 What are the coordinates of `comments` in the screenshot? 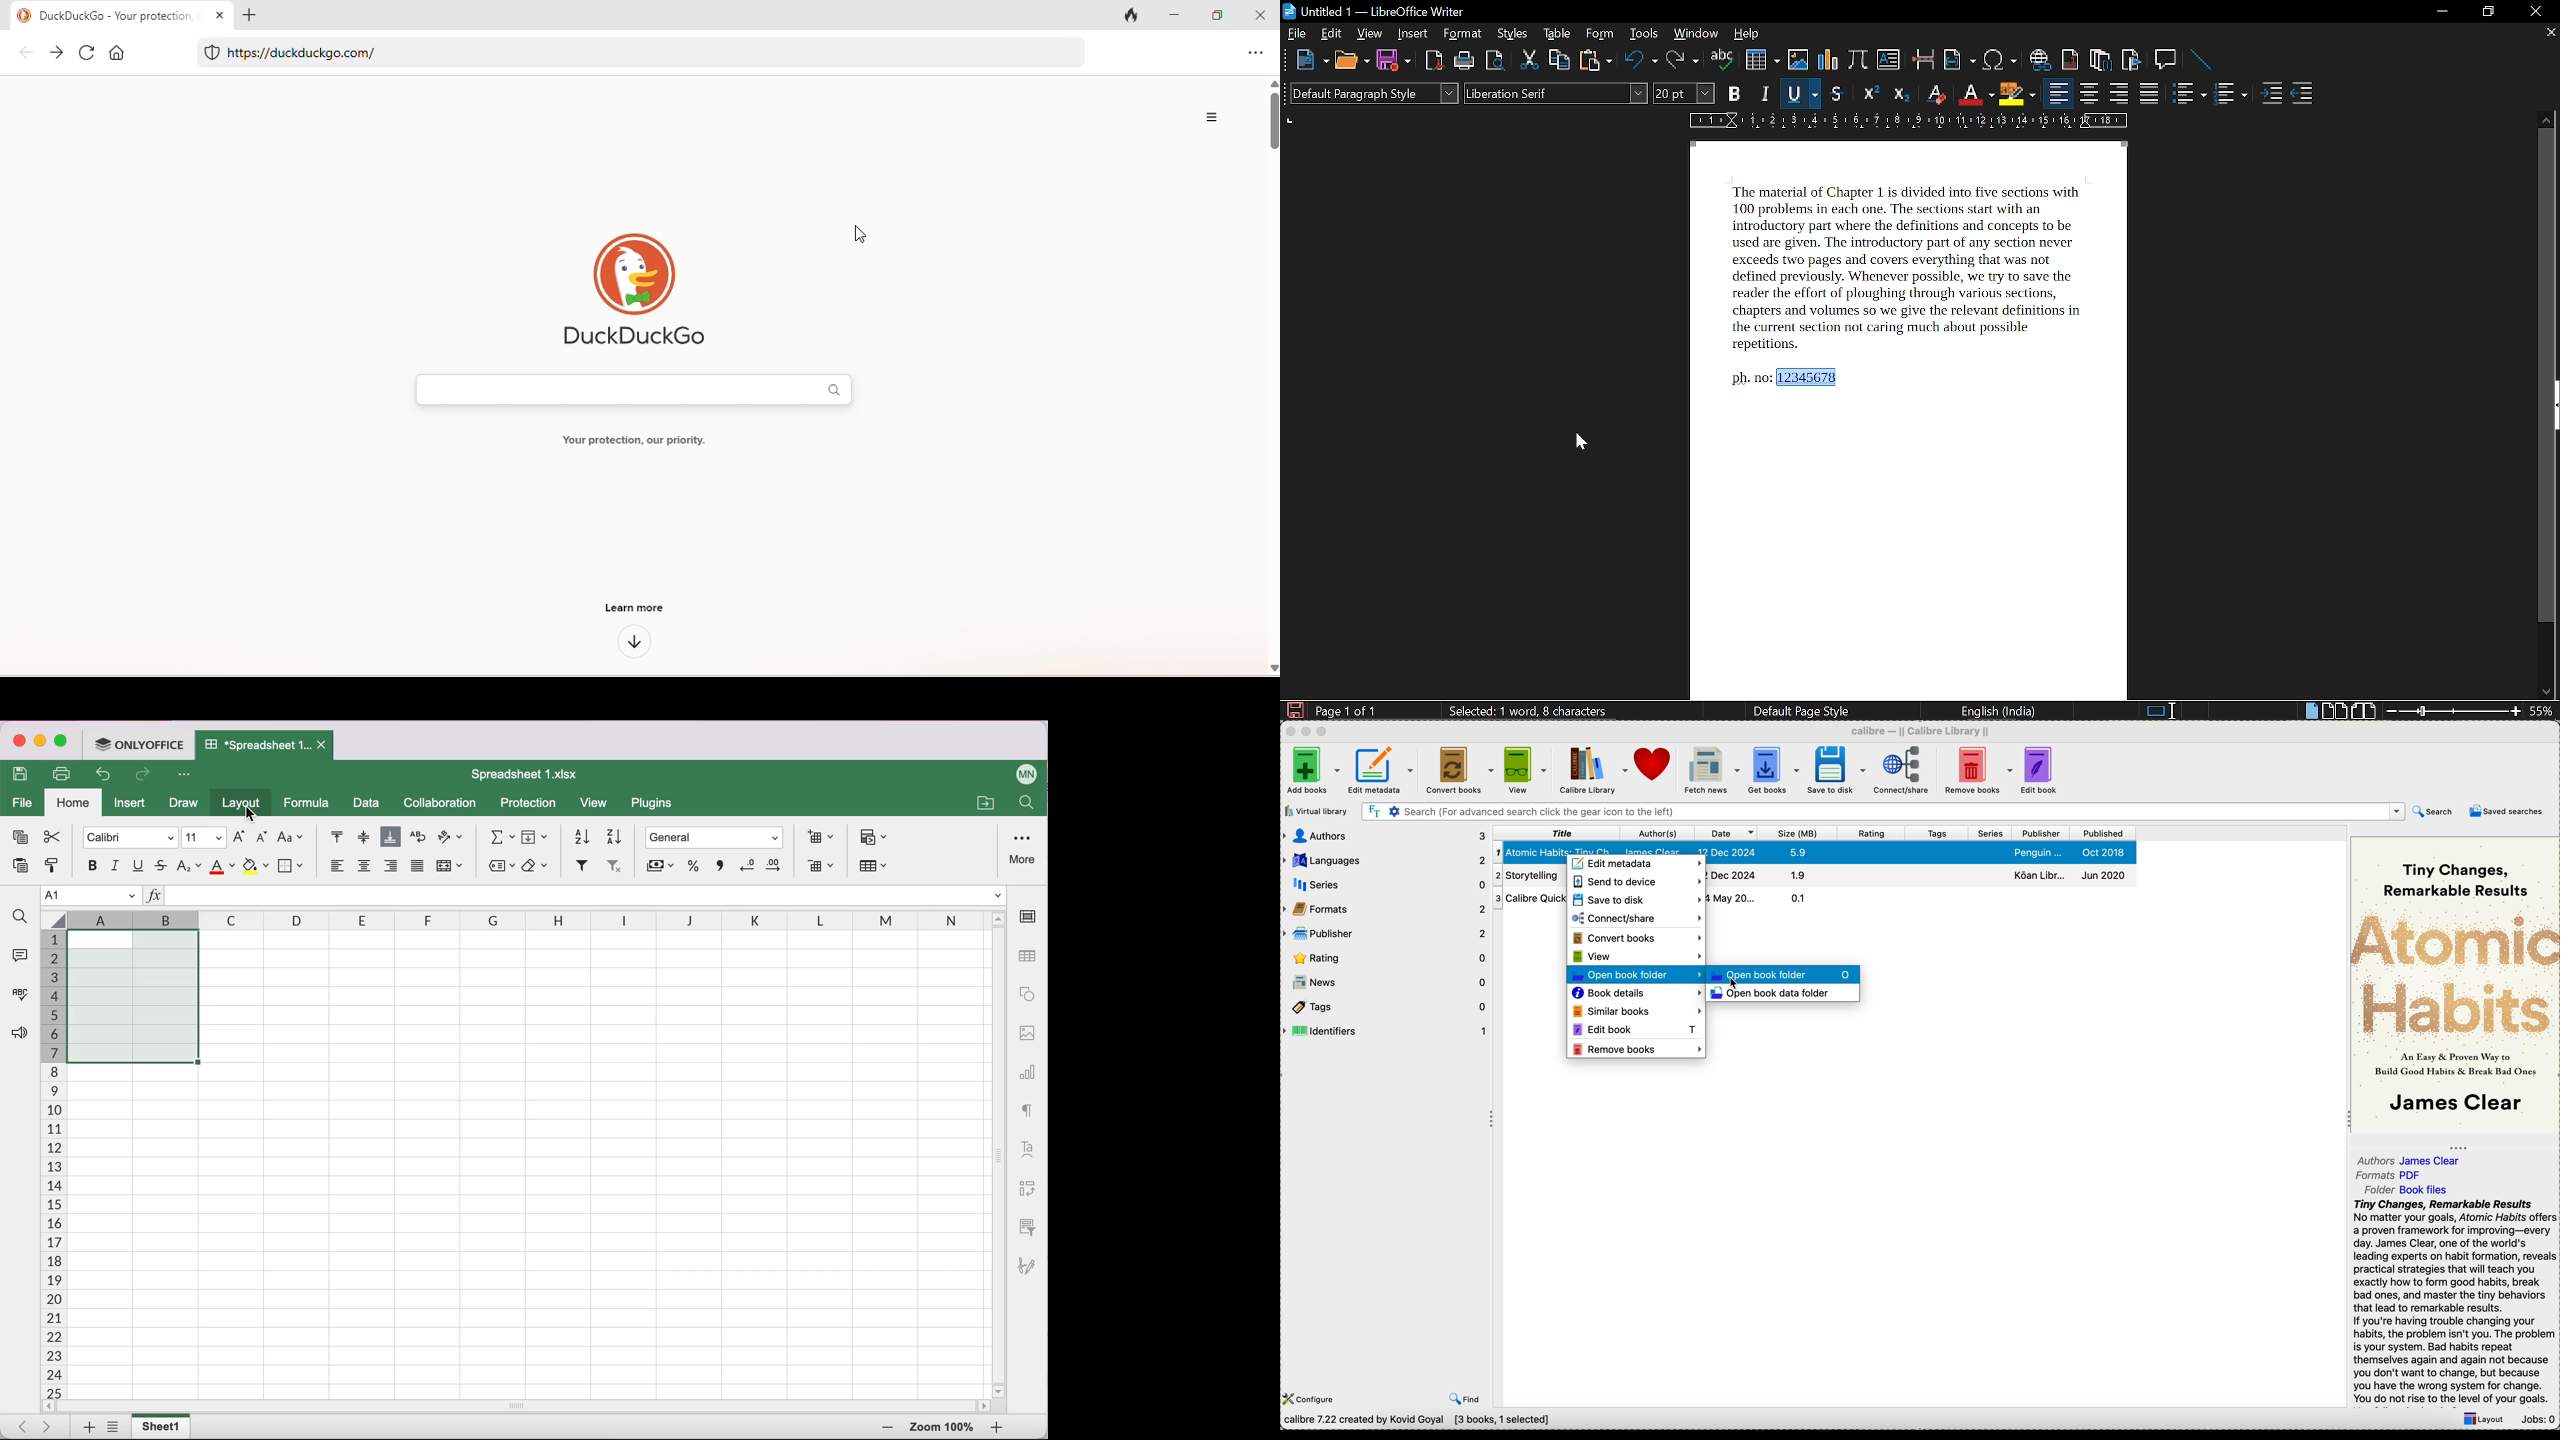 It's located at (18, 954).